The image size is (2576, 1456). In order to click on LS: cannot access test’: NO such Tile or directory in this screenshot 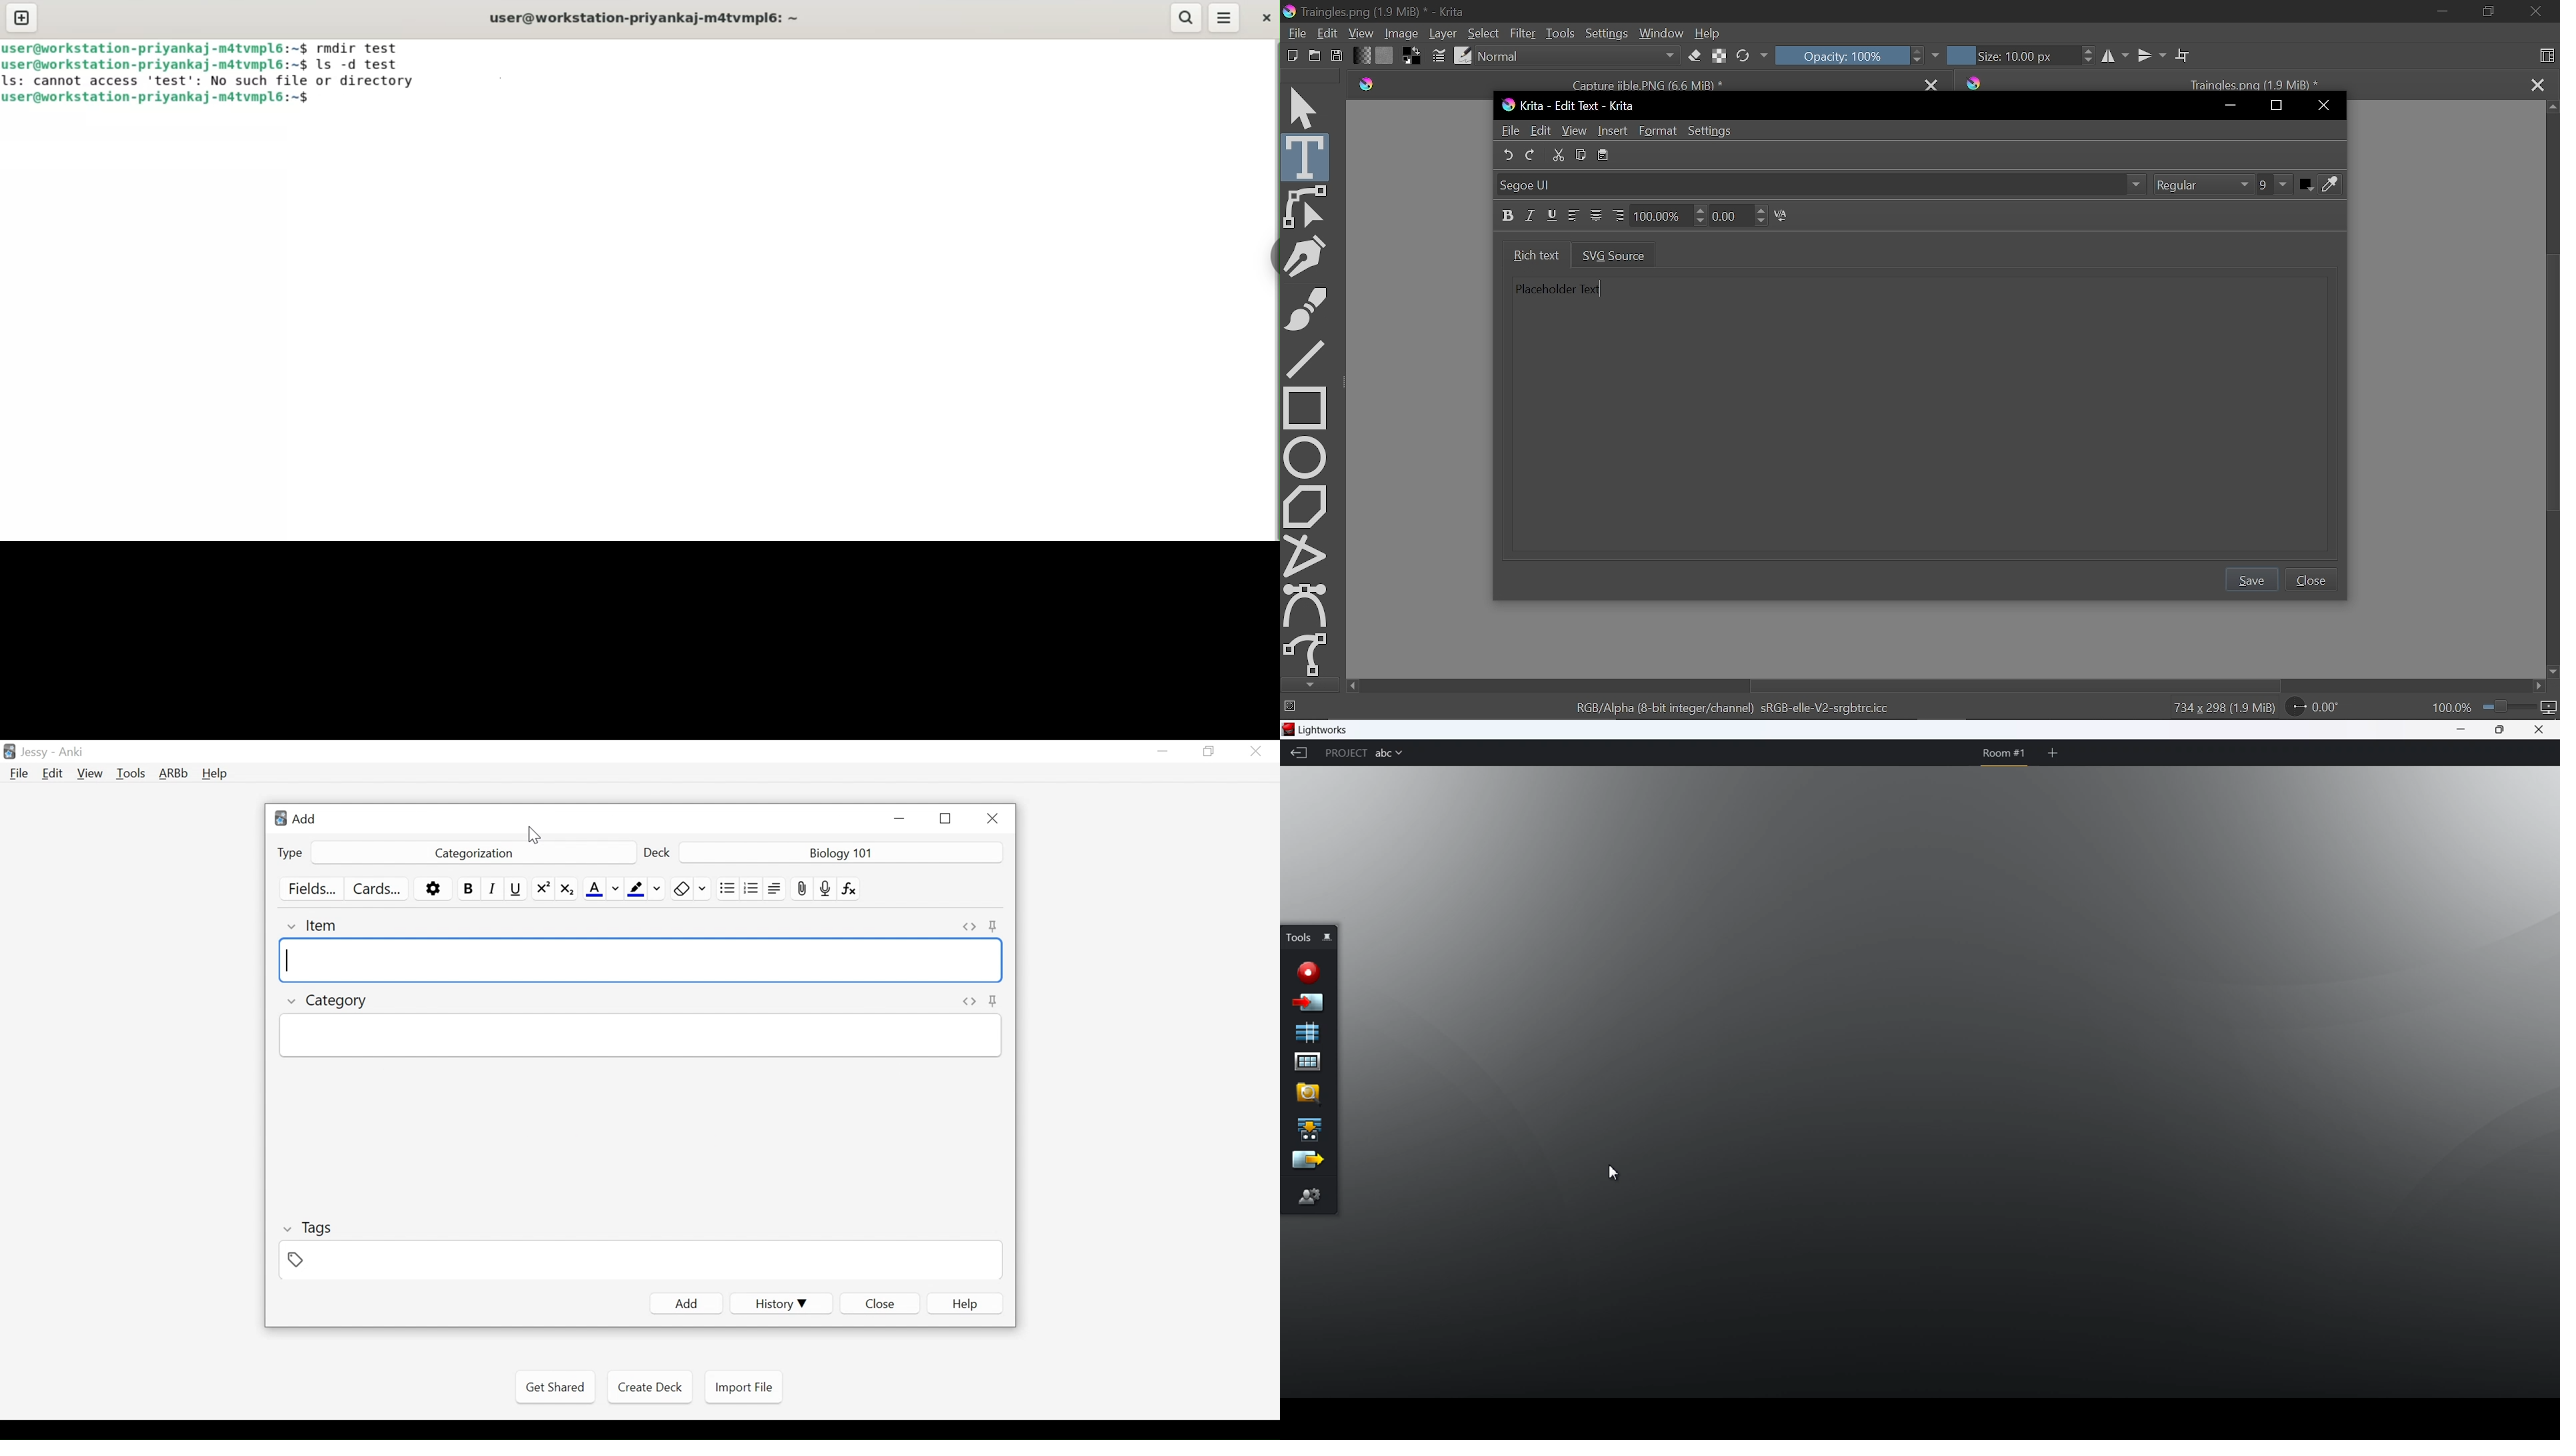, I will do `click(211, 82)`.